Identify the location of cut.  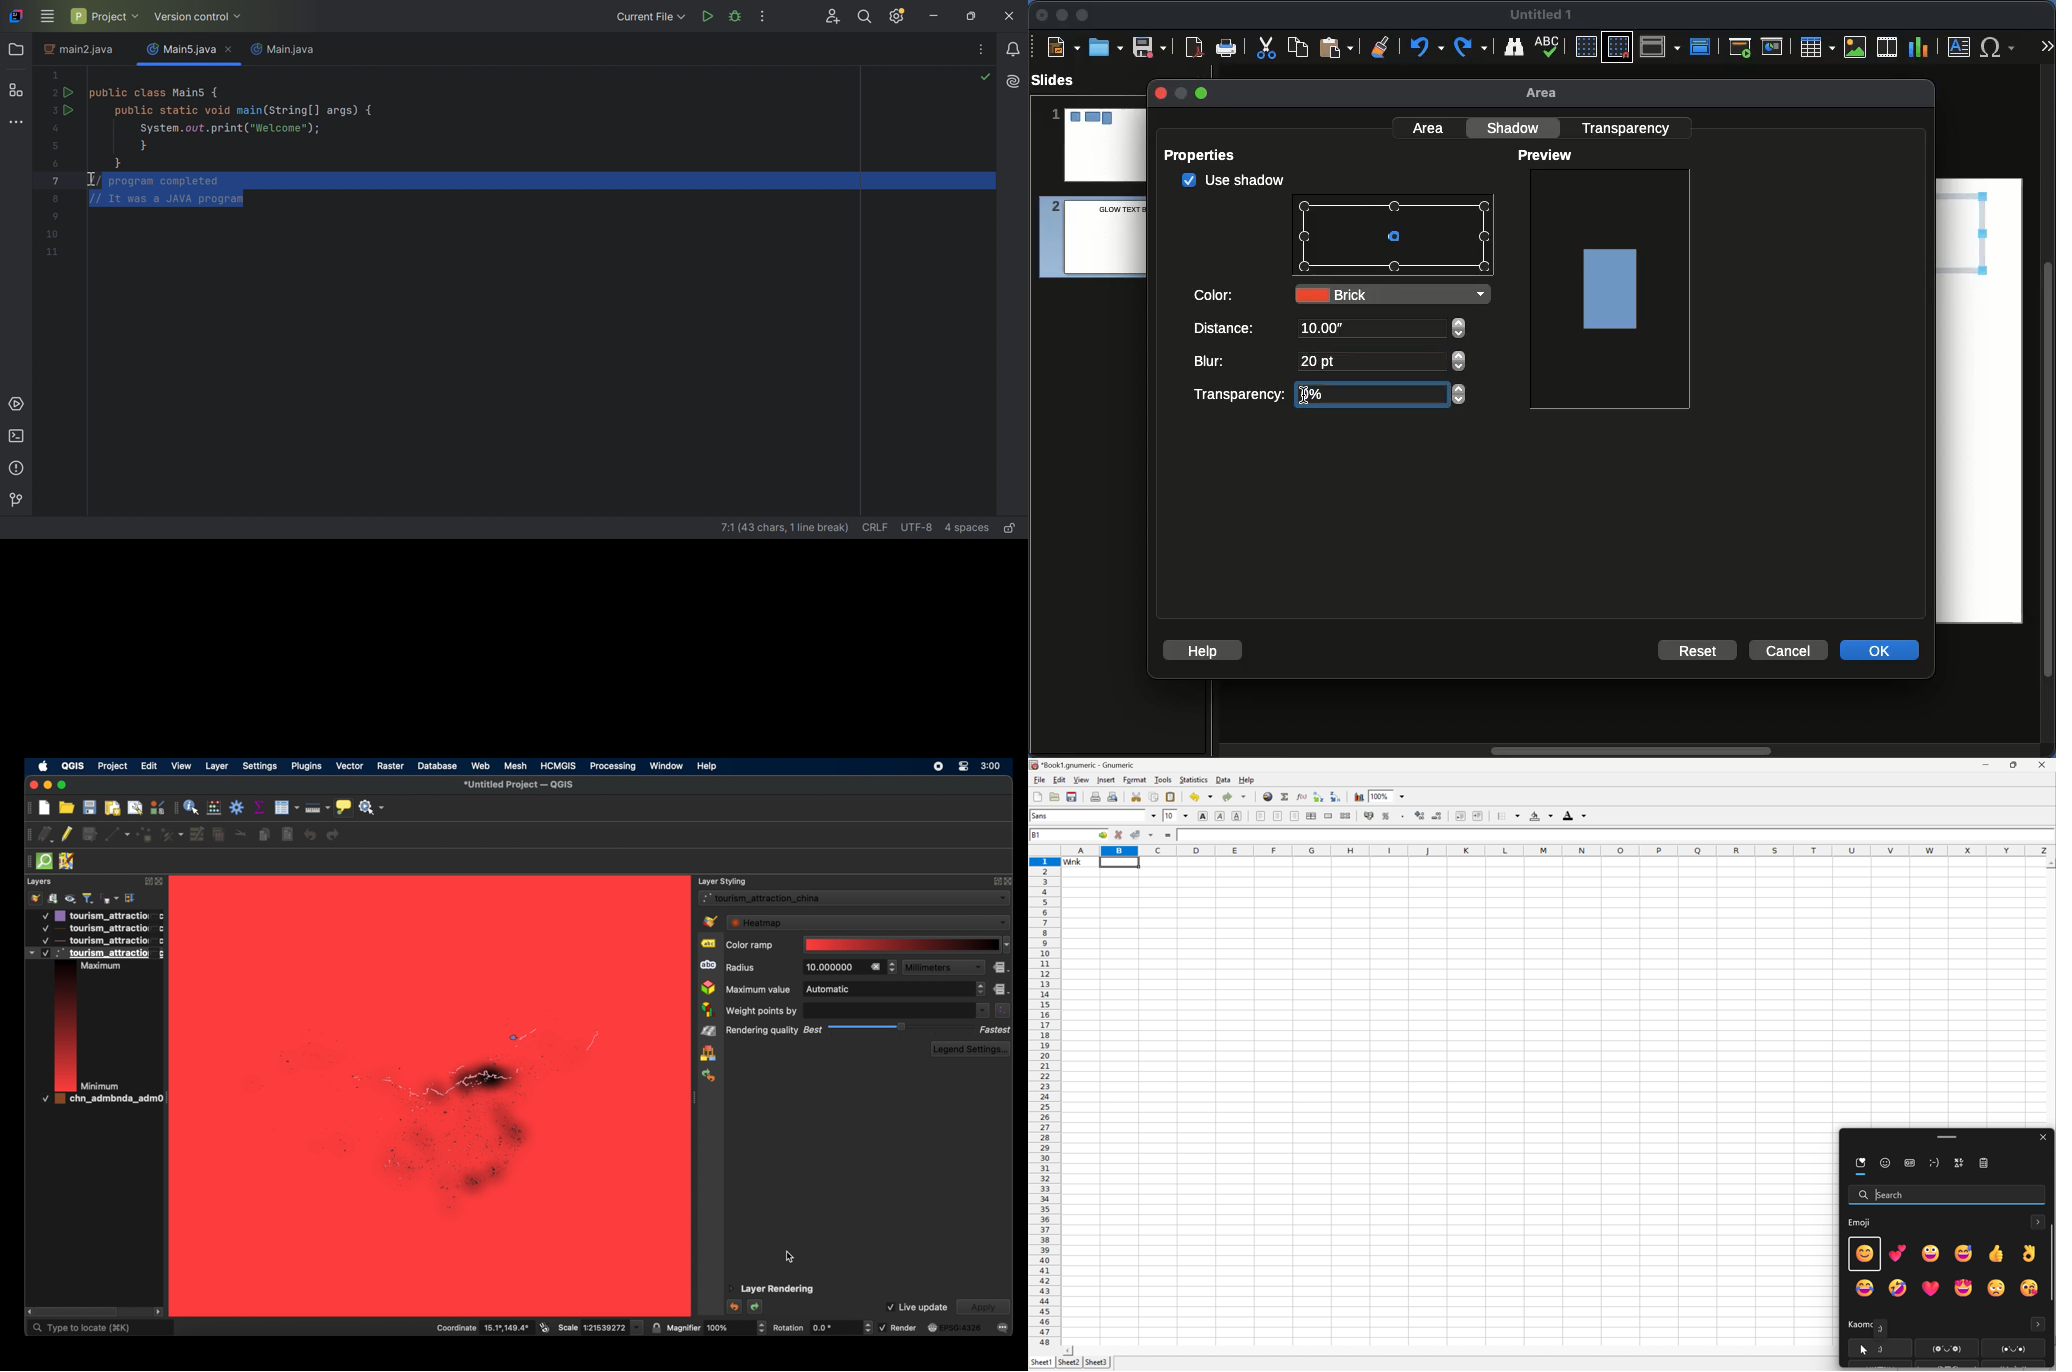
(1136, 797).